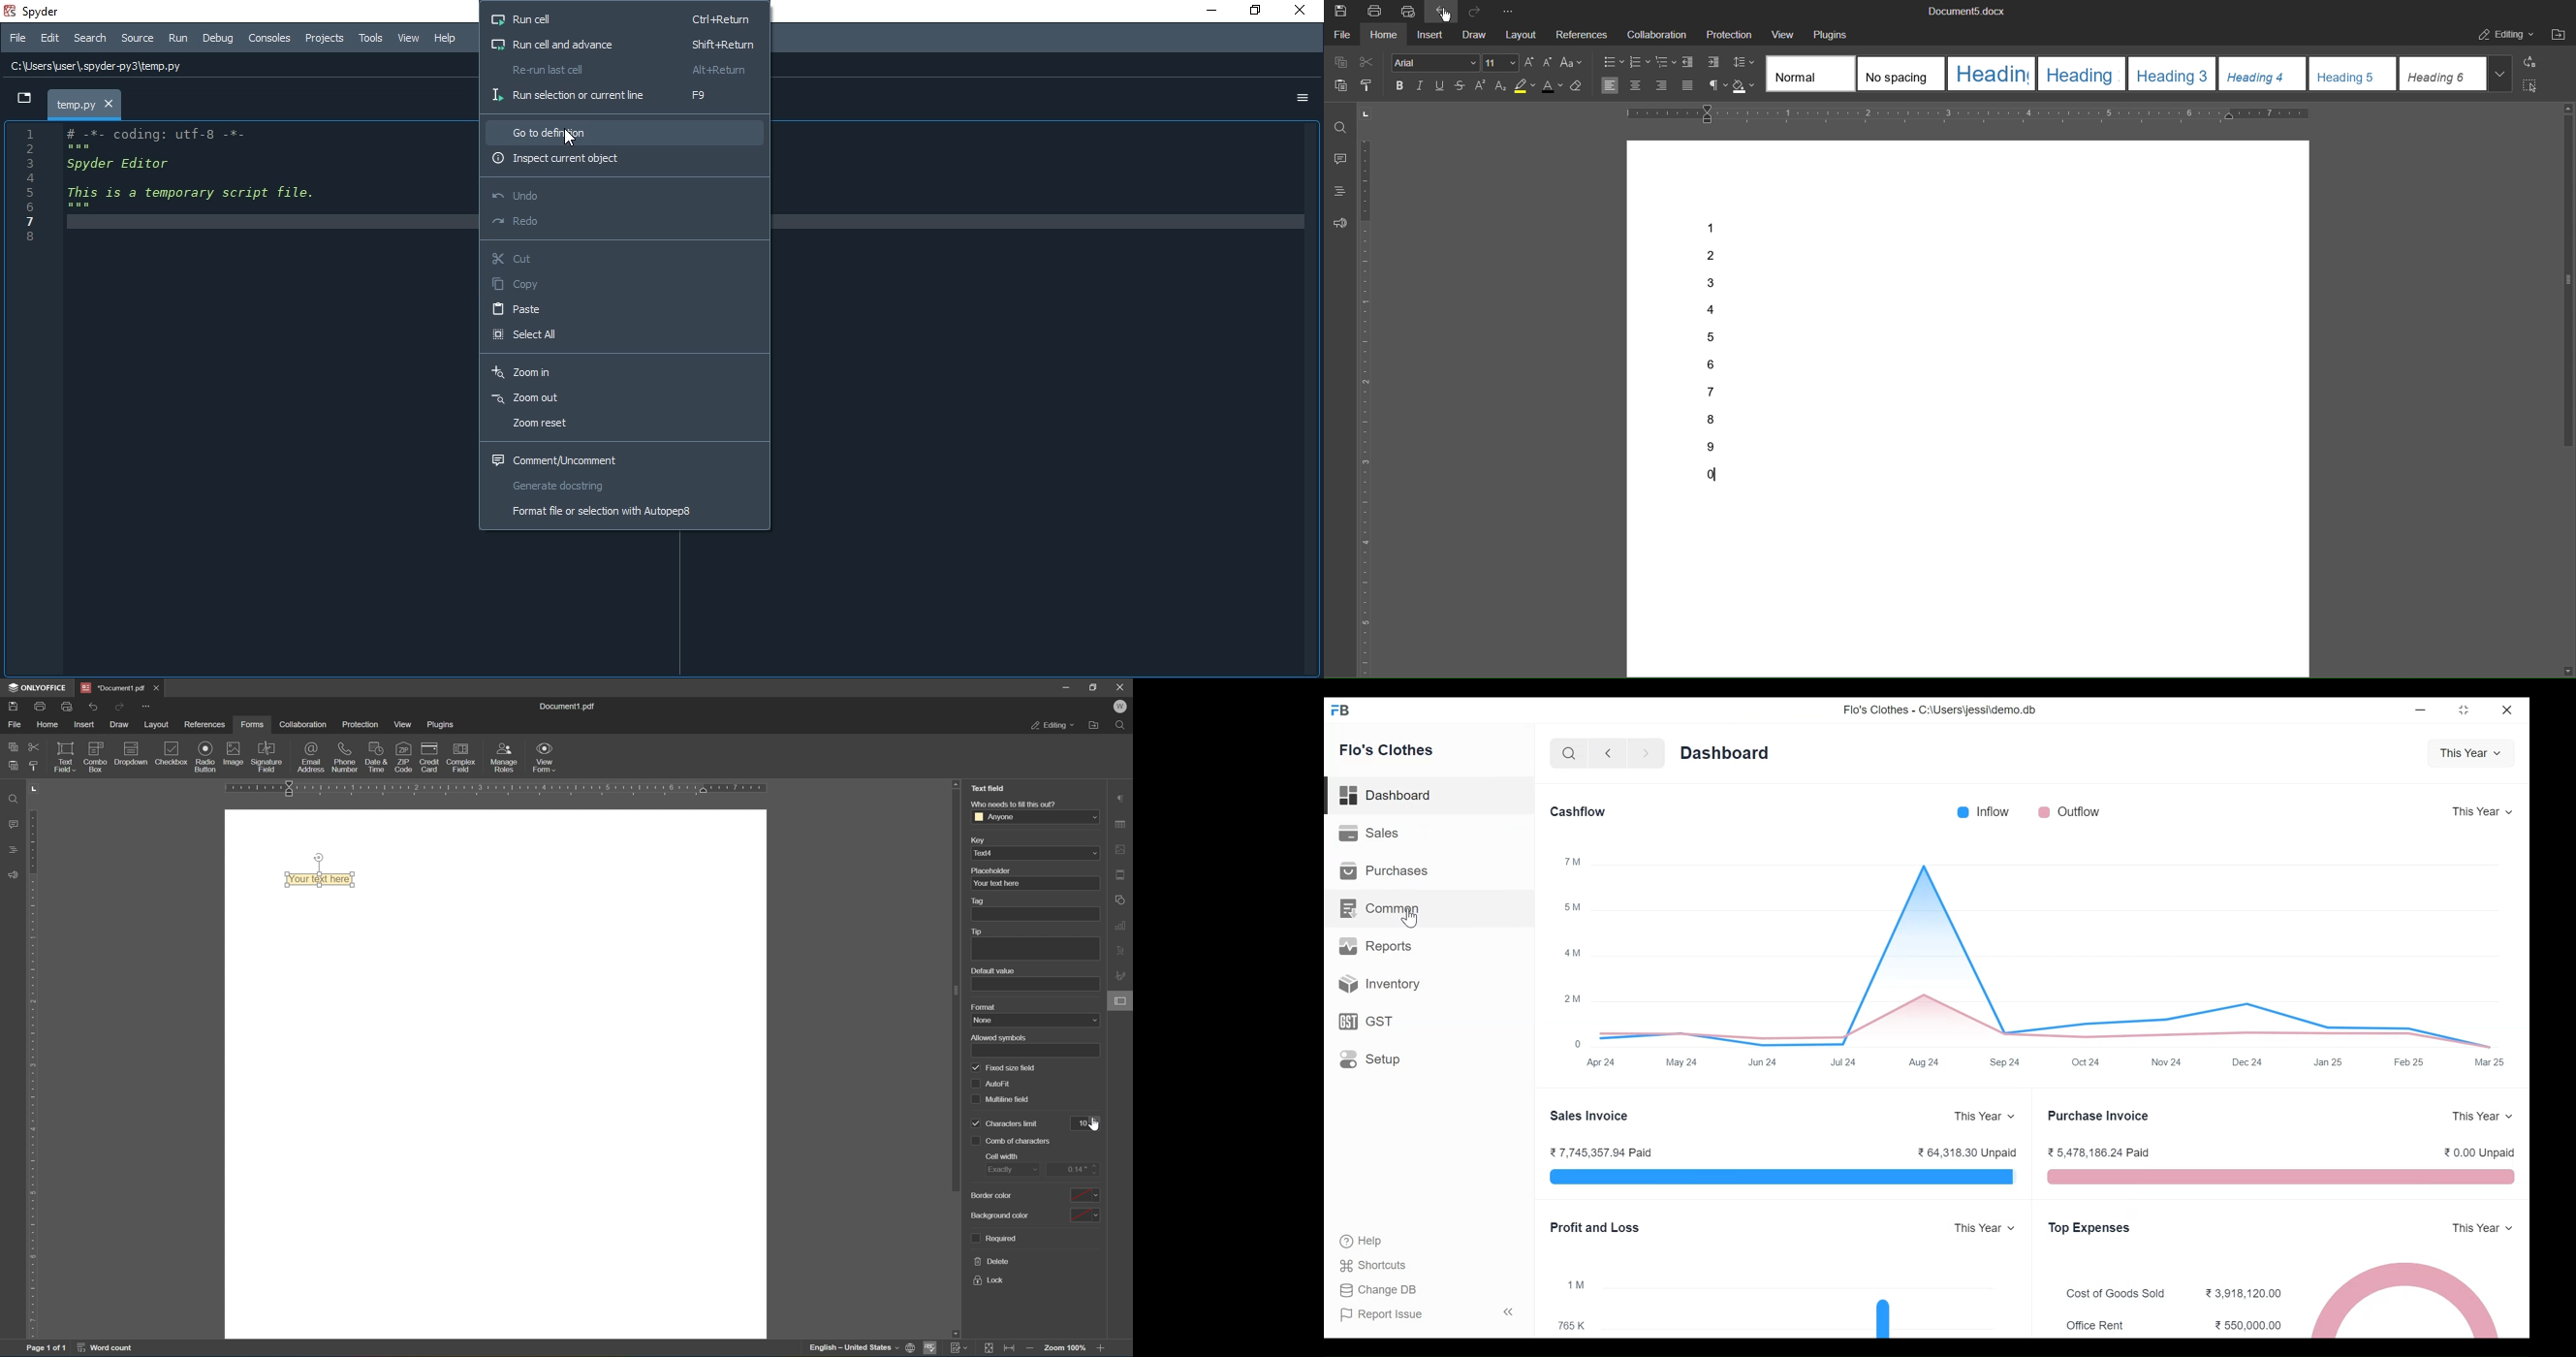 The image size is (2576, 1372). What do you see at coordinates (507, 758) in the screenshot?
I see `manage roles` at bounding box center [507, 758].